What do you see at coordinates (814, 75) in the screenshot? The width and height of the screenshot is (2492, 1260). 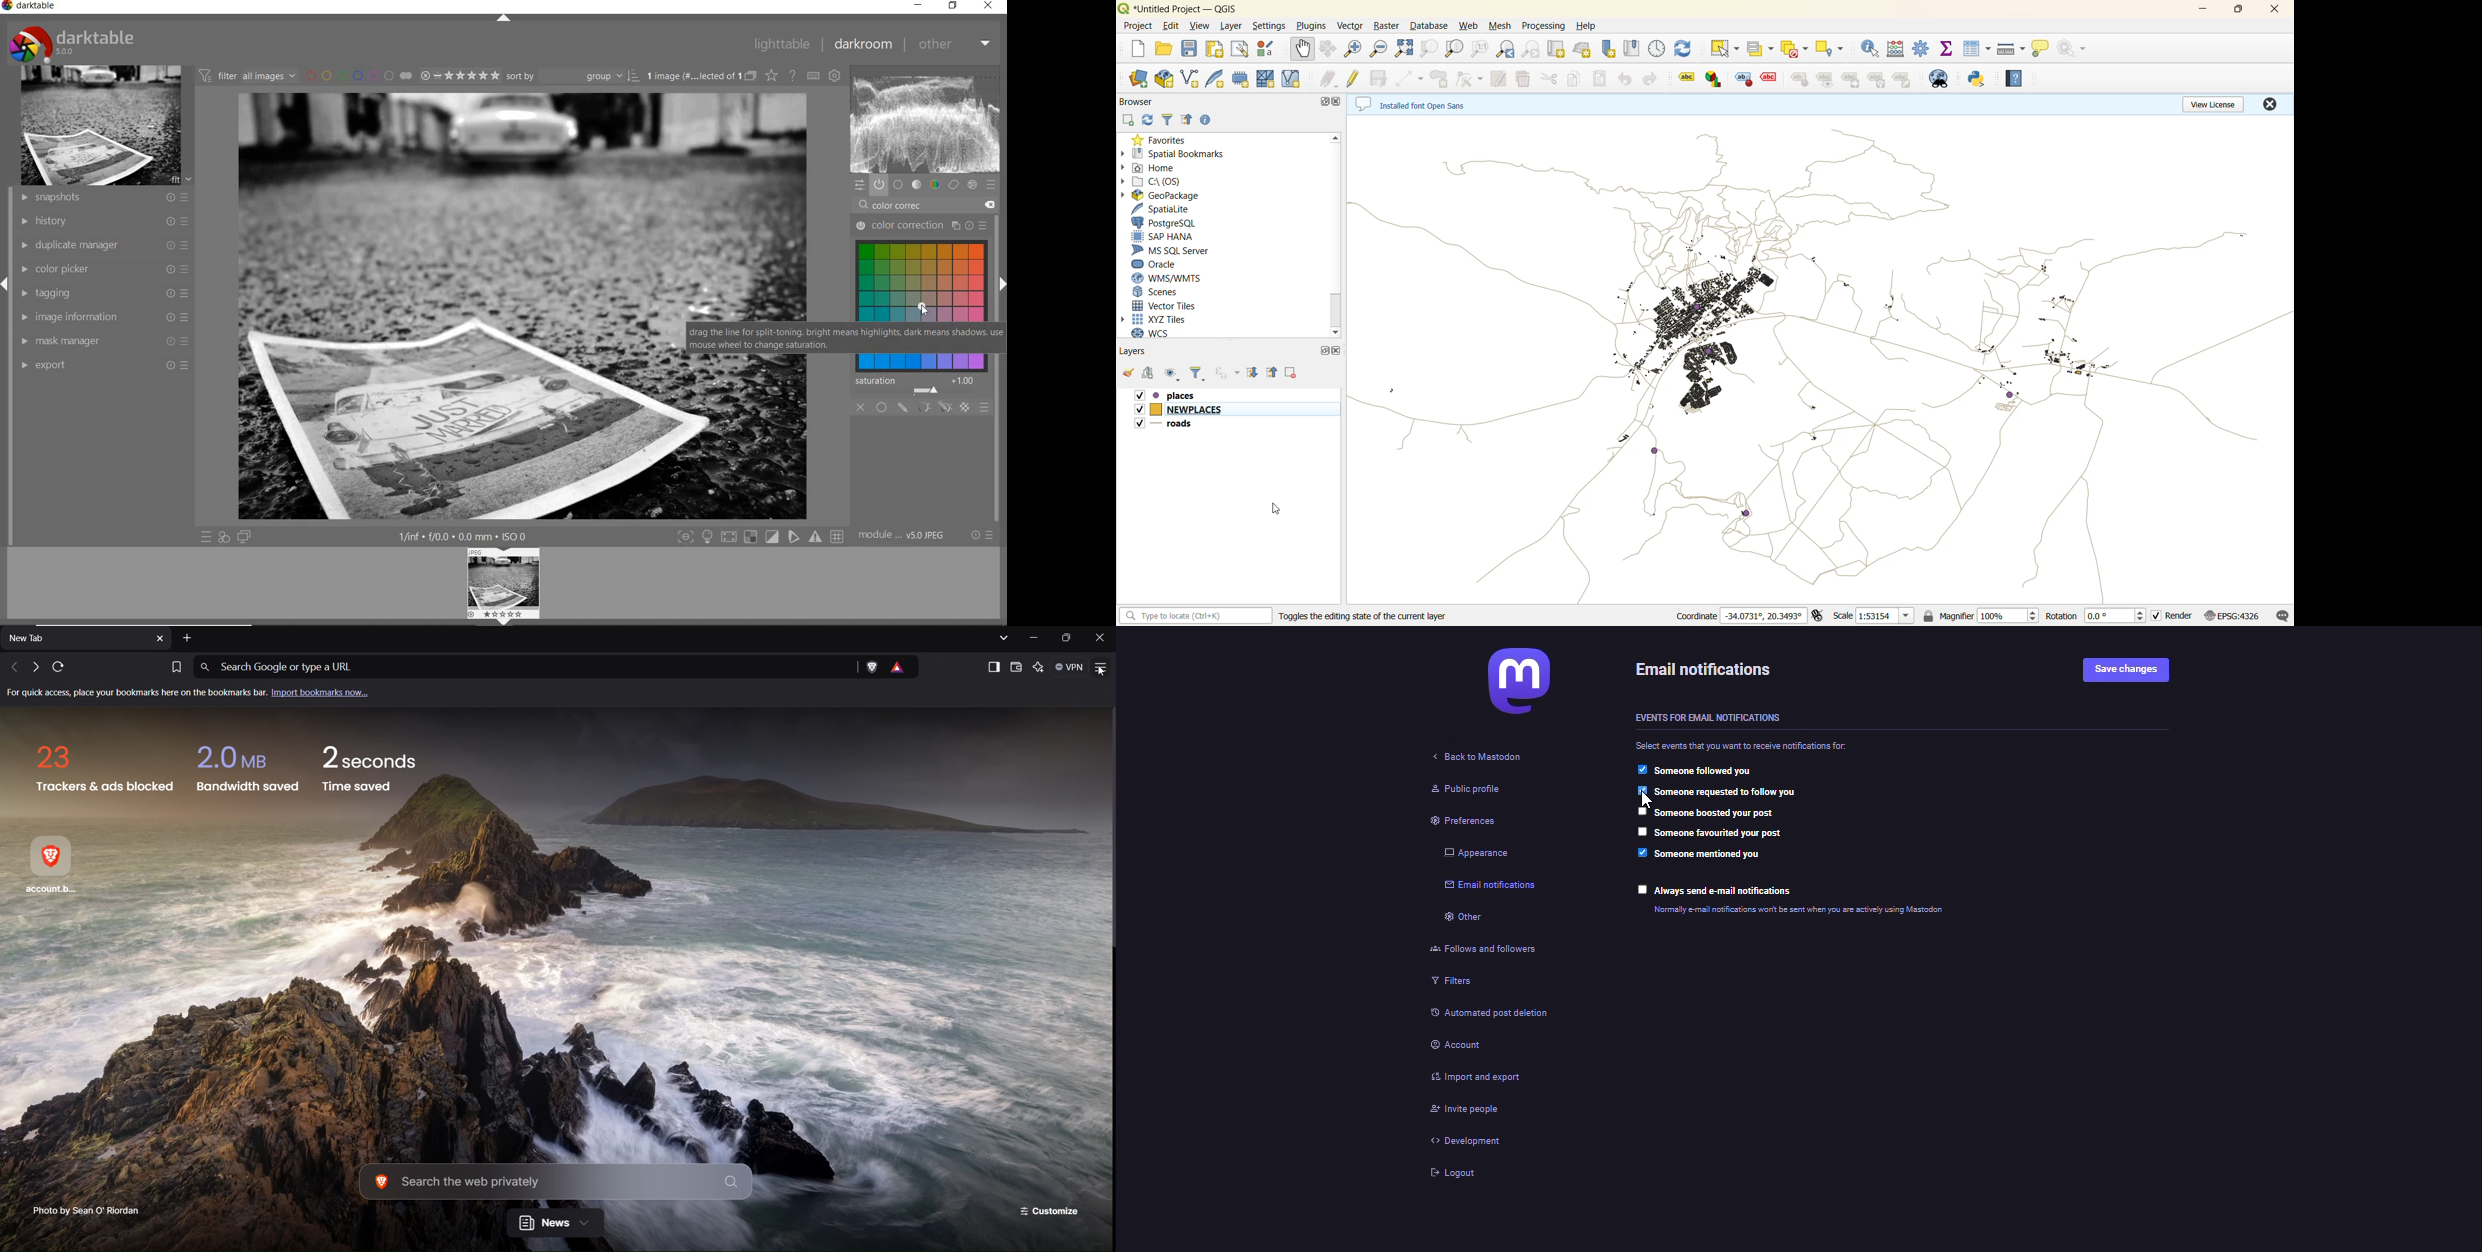 I see `define keyboard shortcut` at bounding box center [814, 75].